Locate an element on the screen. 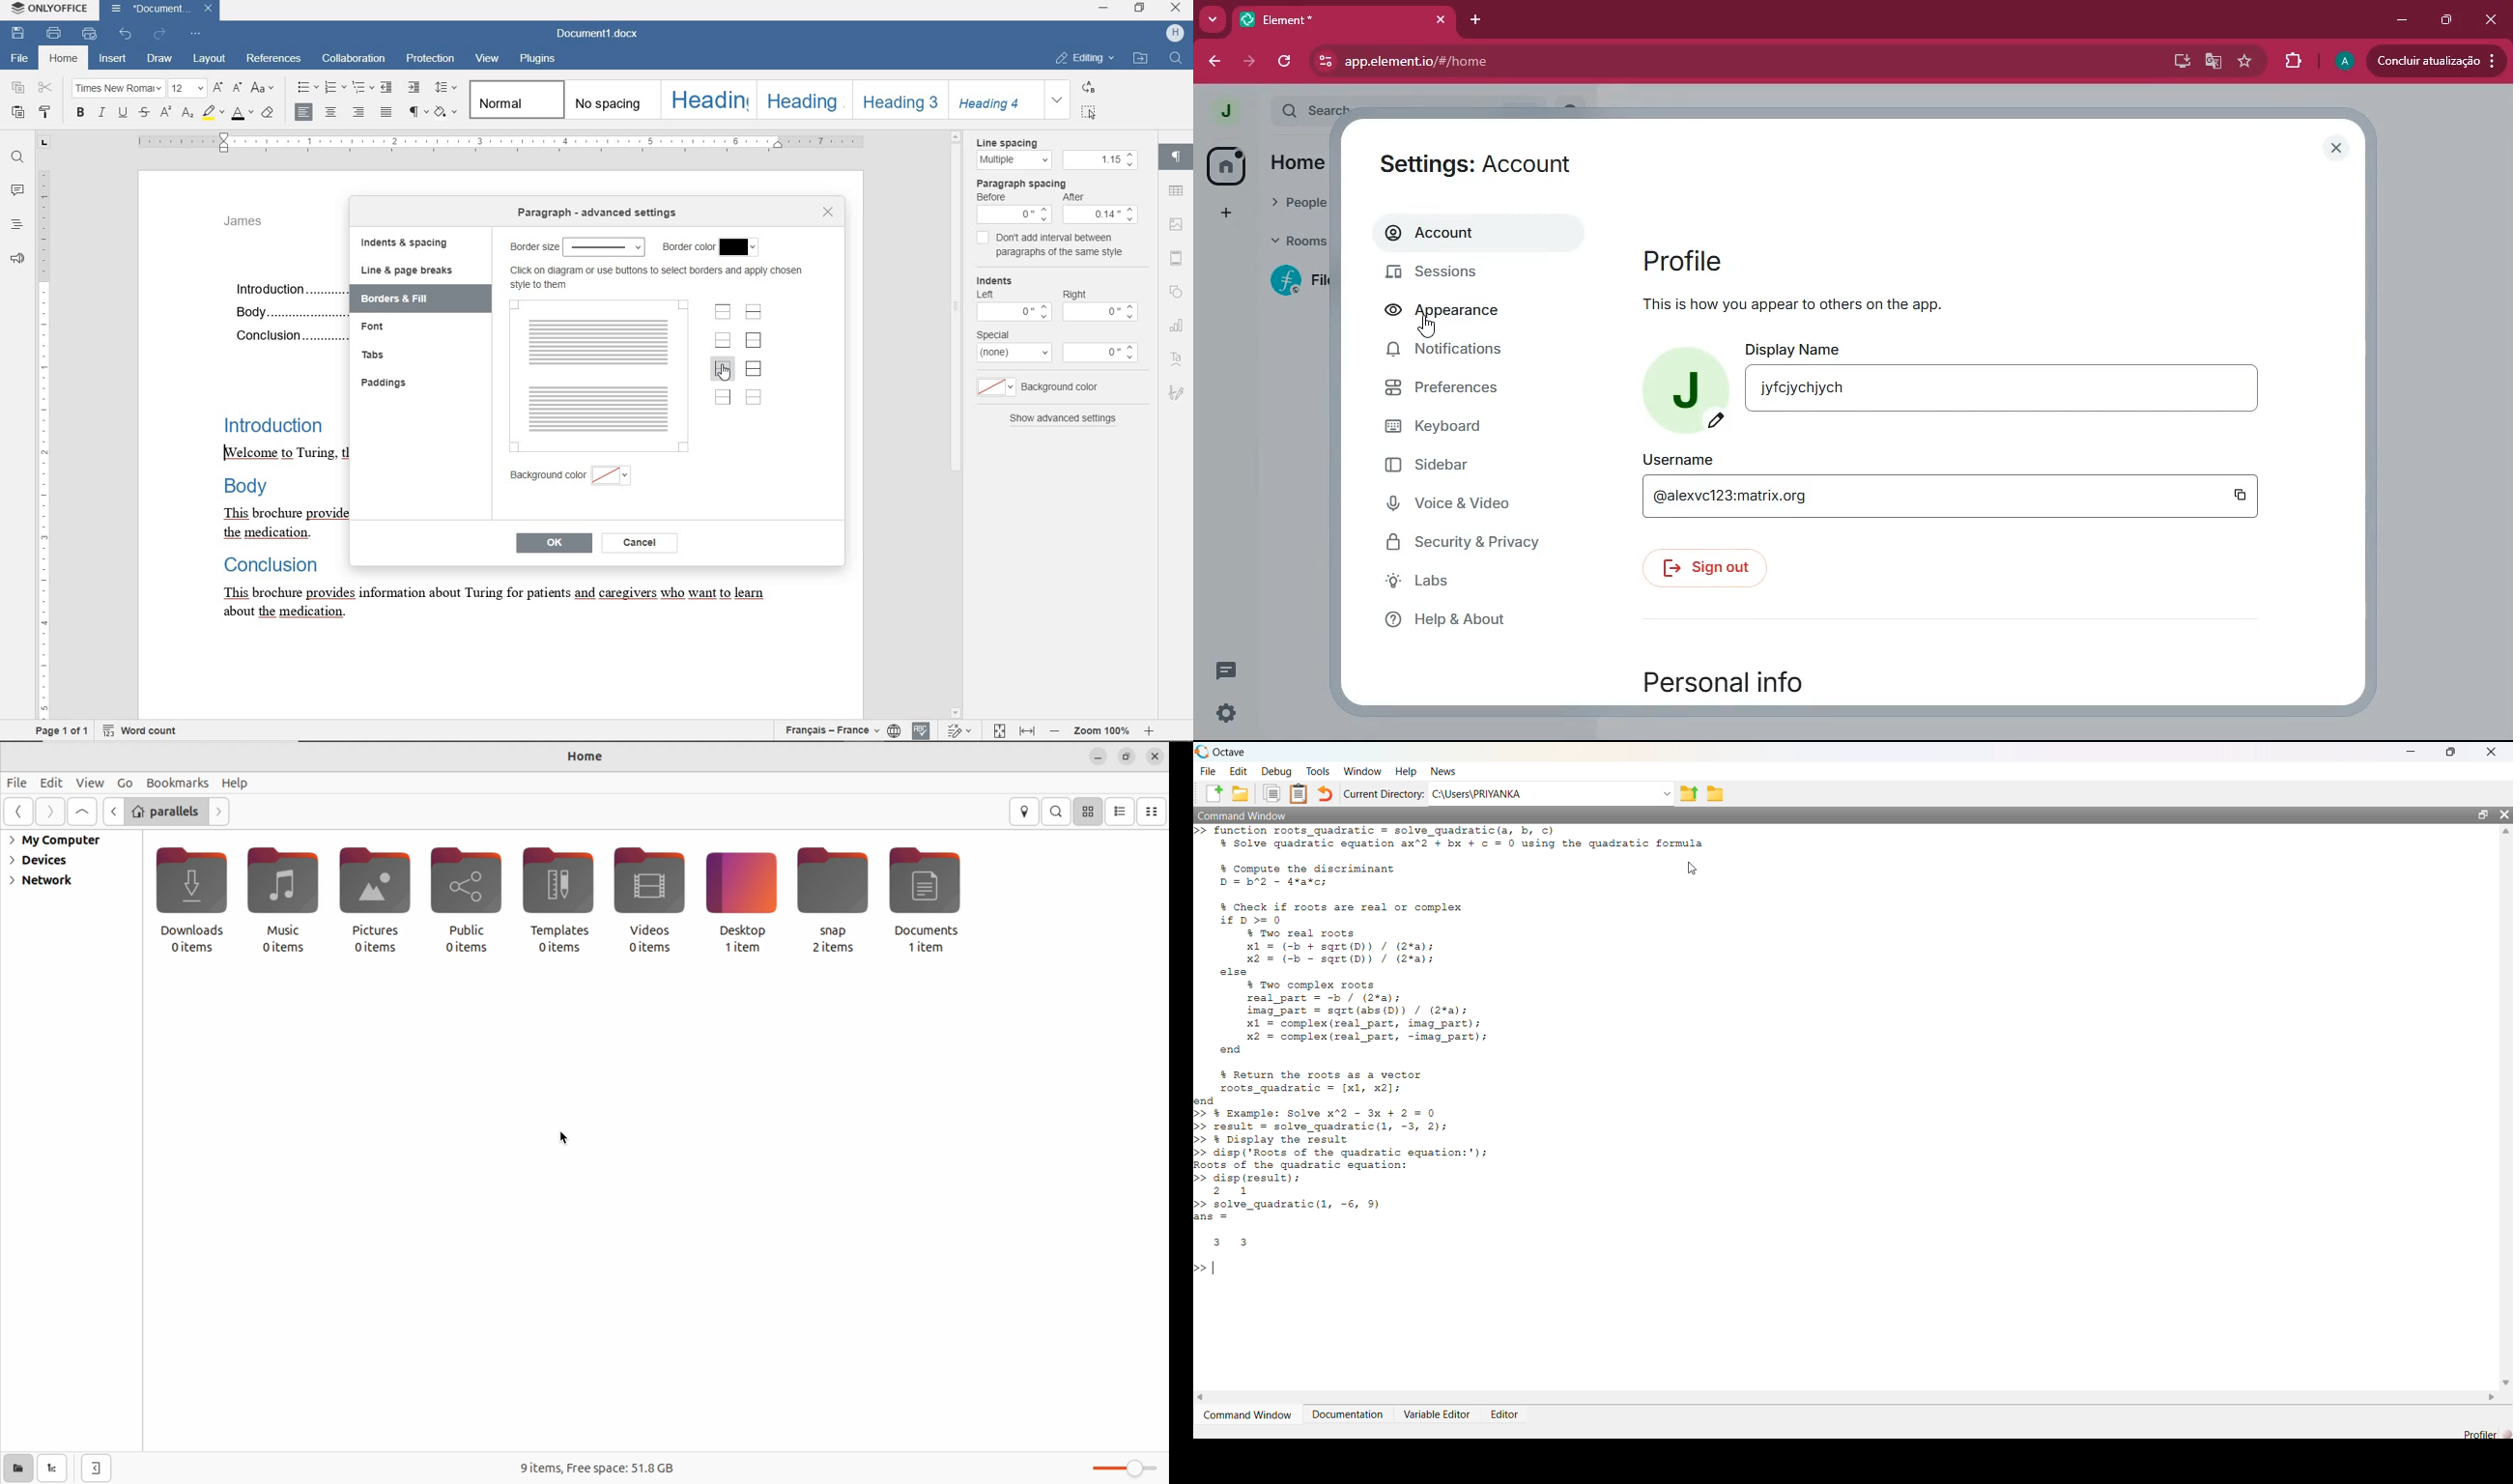 This screenshot has width=2520, height=1484. update is located at coordinates (2436, 63).